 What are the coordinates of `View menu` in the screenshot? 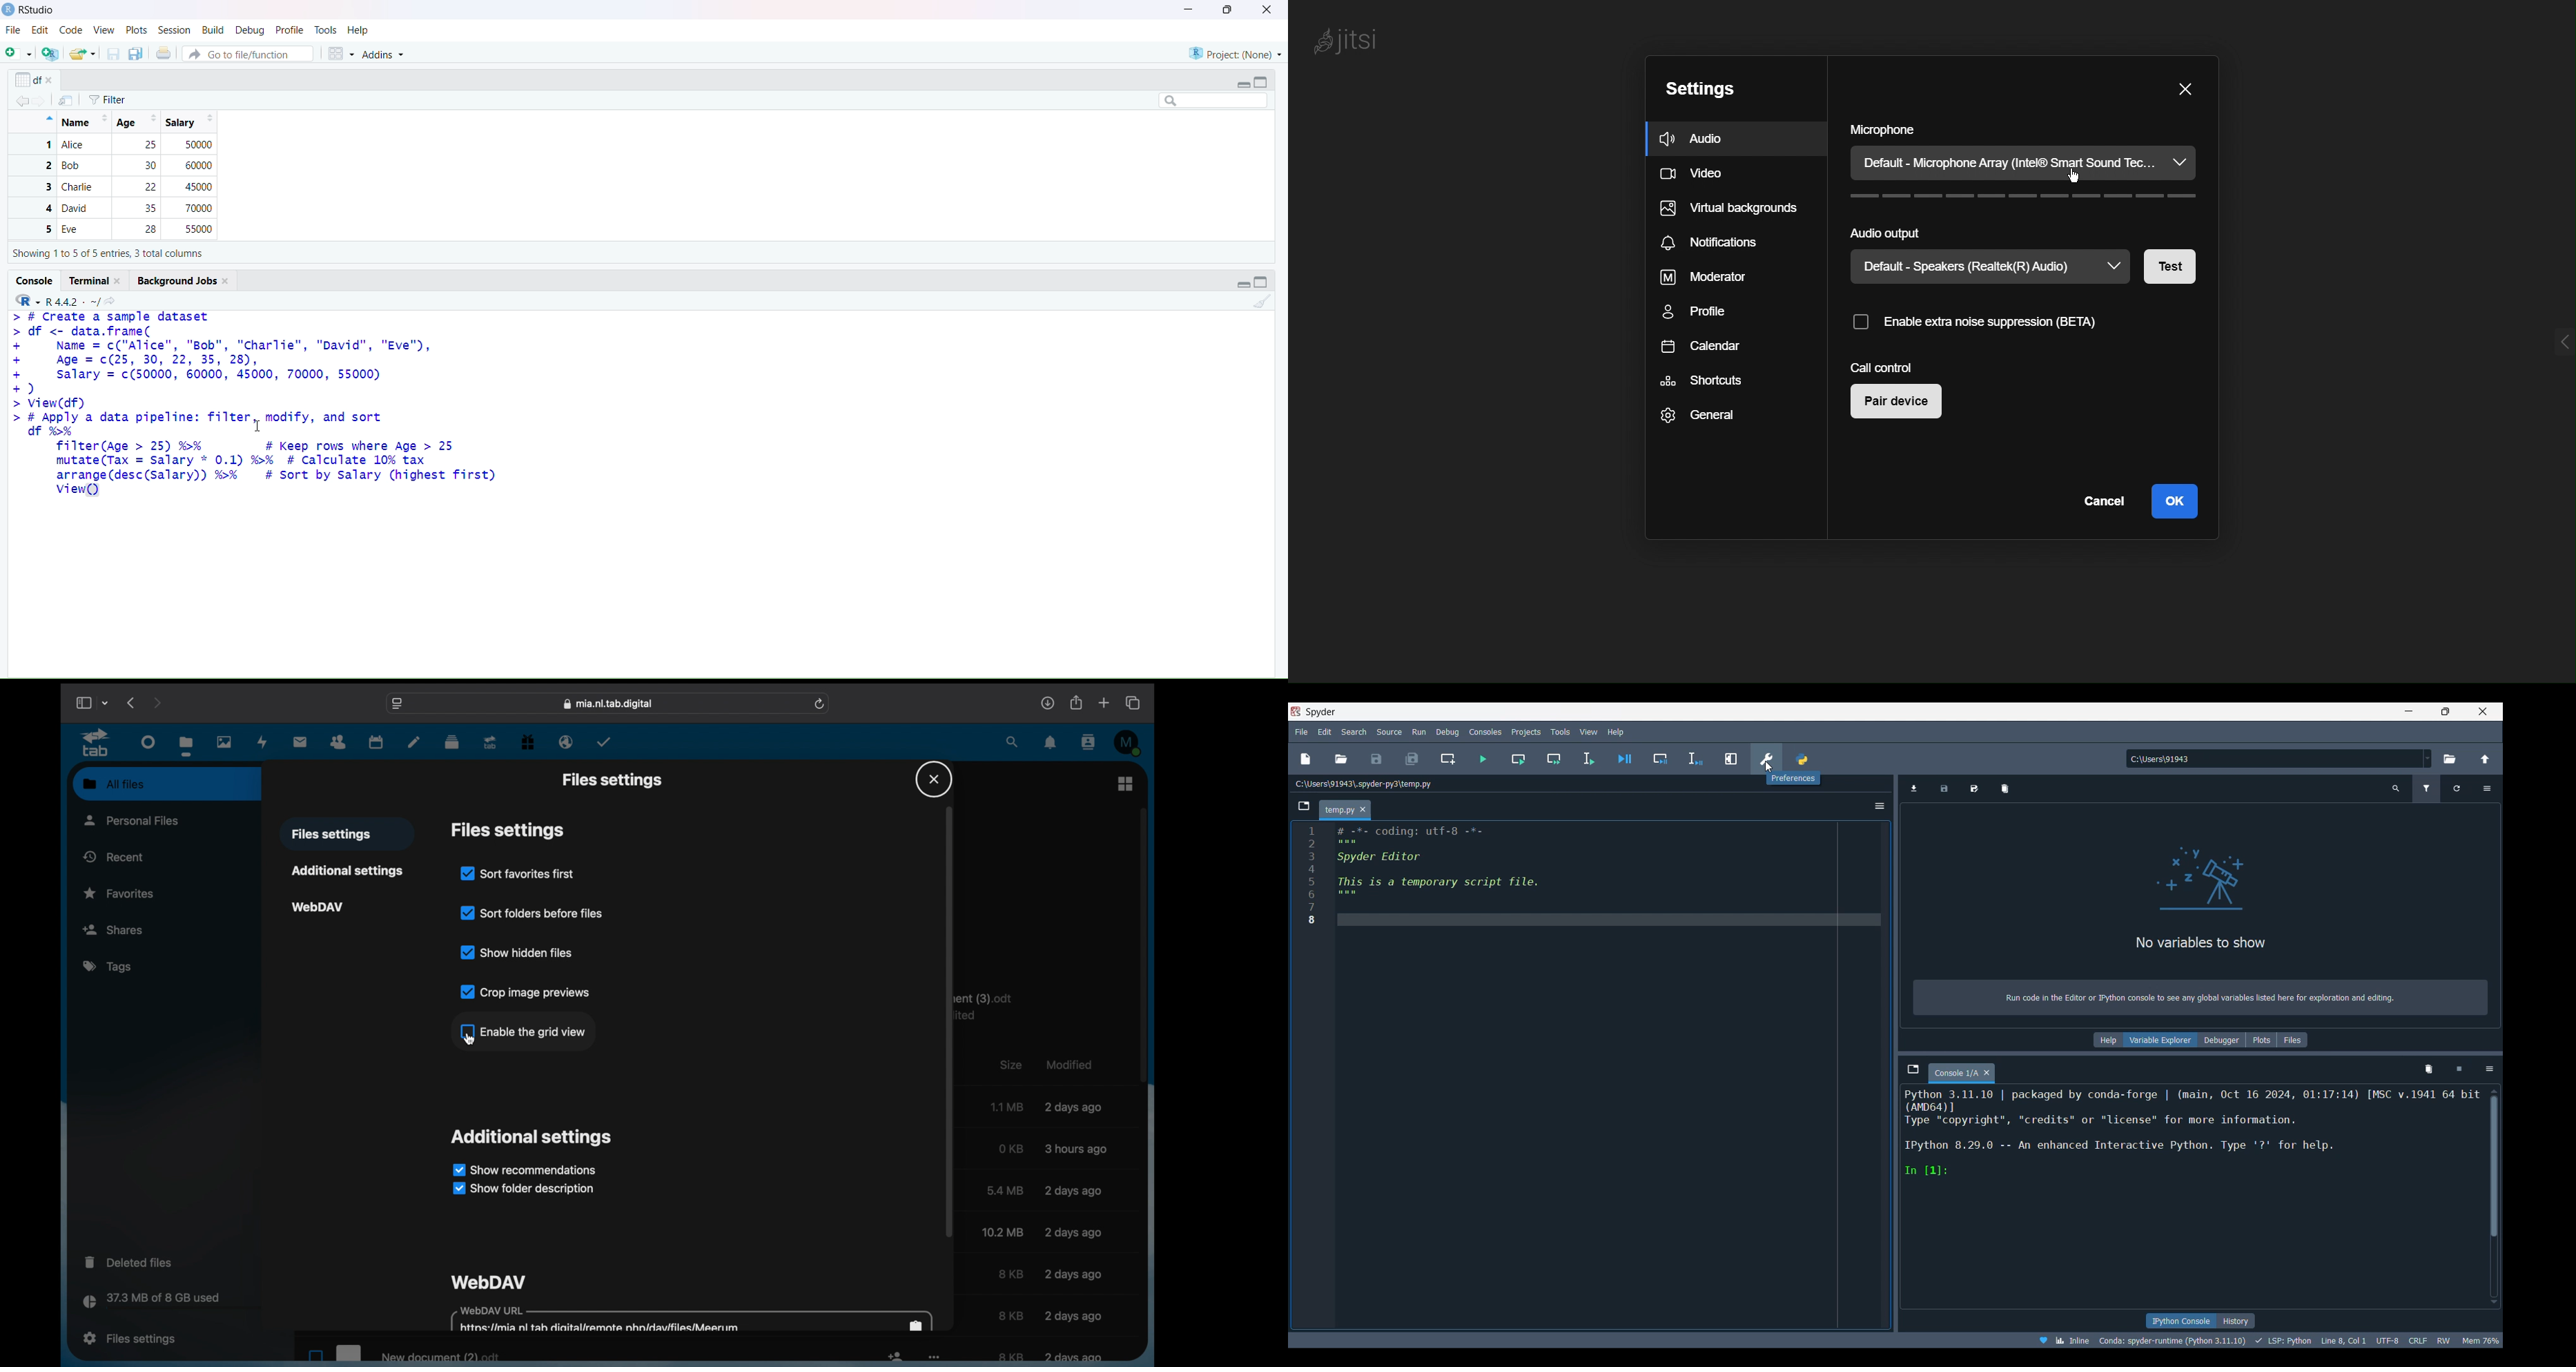 It's located at (1589, 732).